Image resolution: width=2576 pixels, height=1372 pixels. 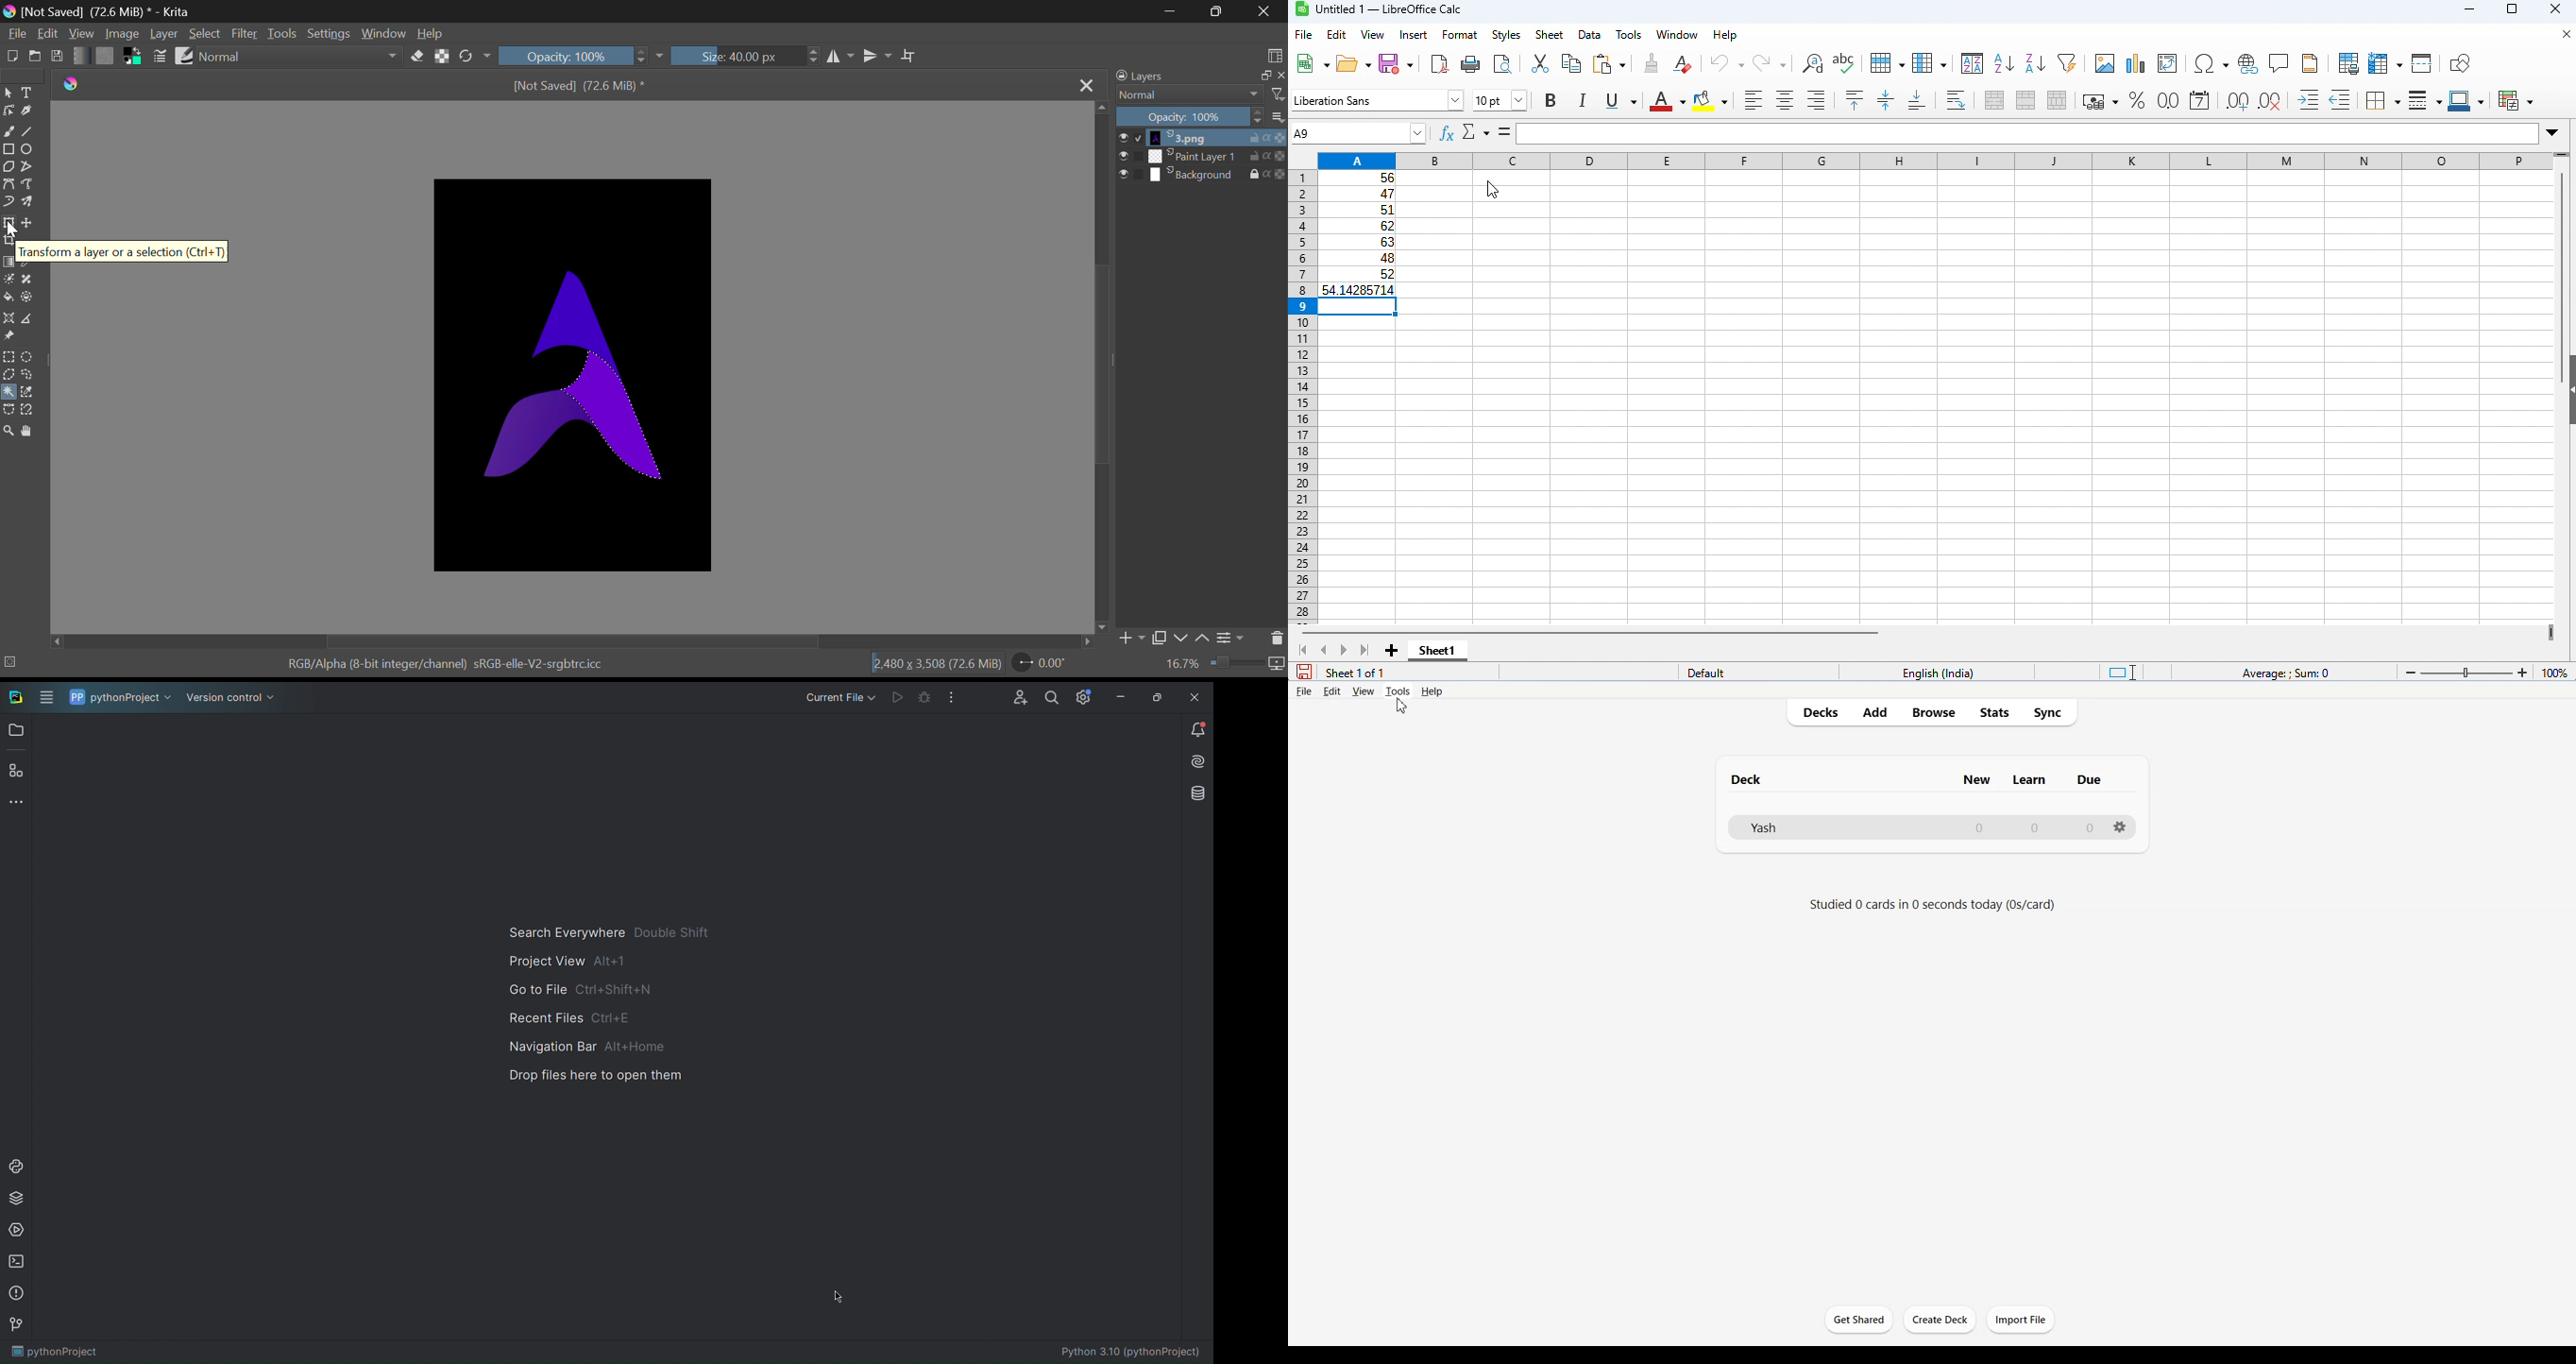 I want to click on Save, so click(x=58, y=56).